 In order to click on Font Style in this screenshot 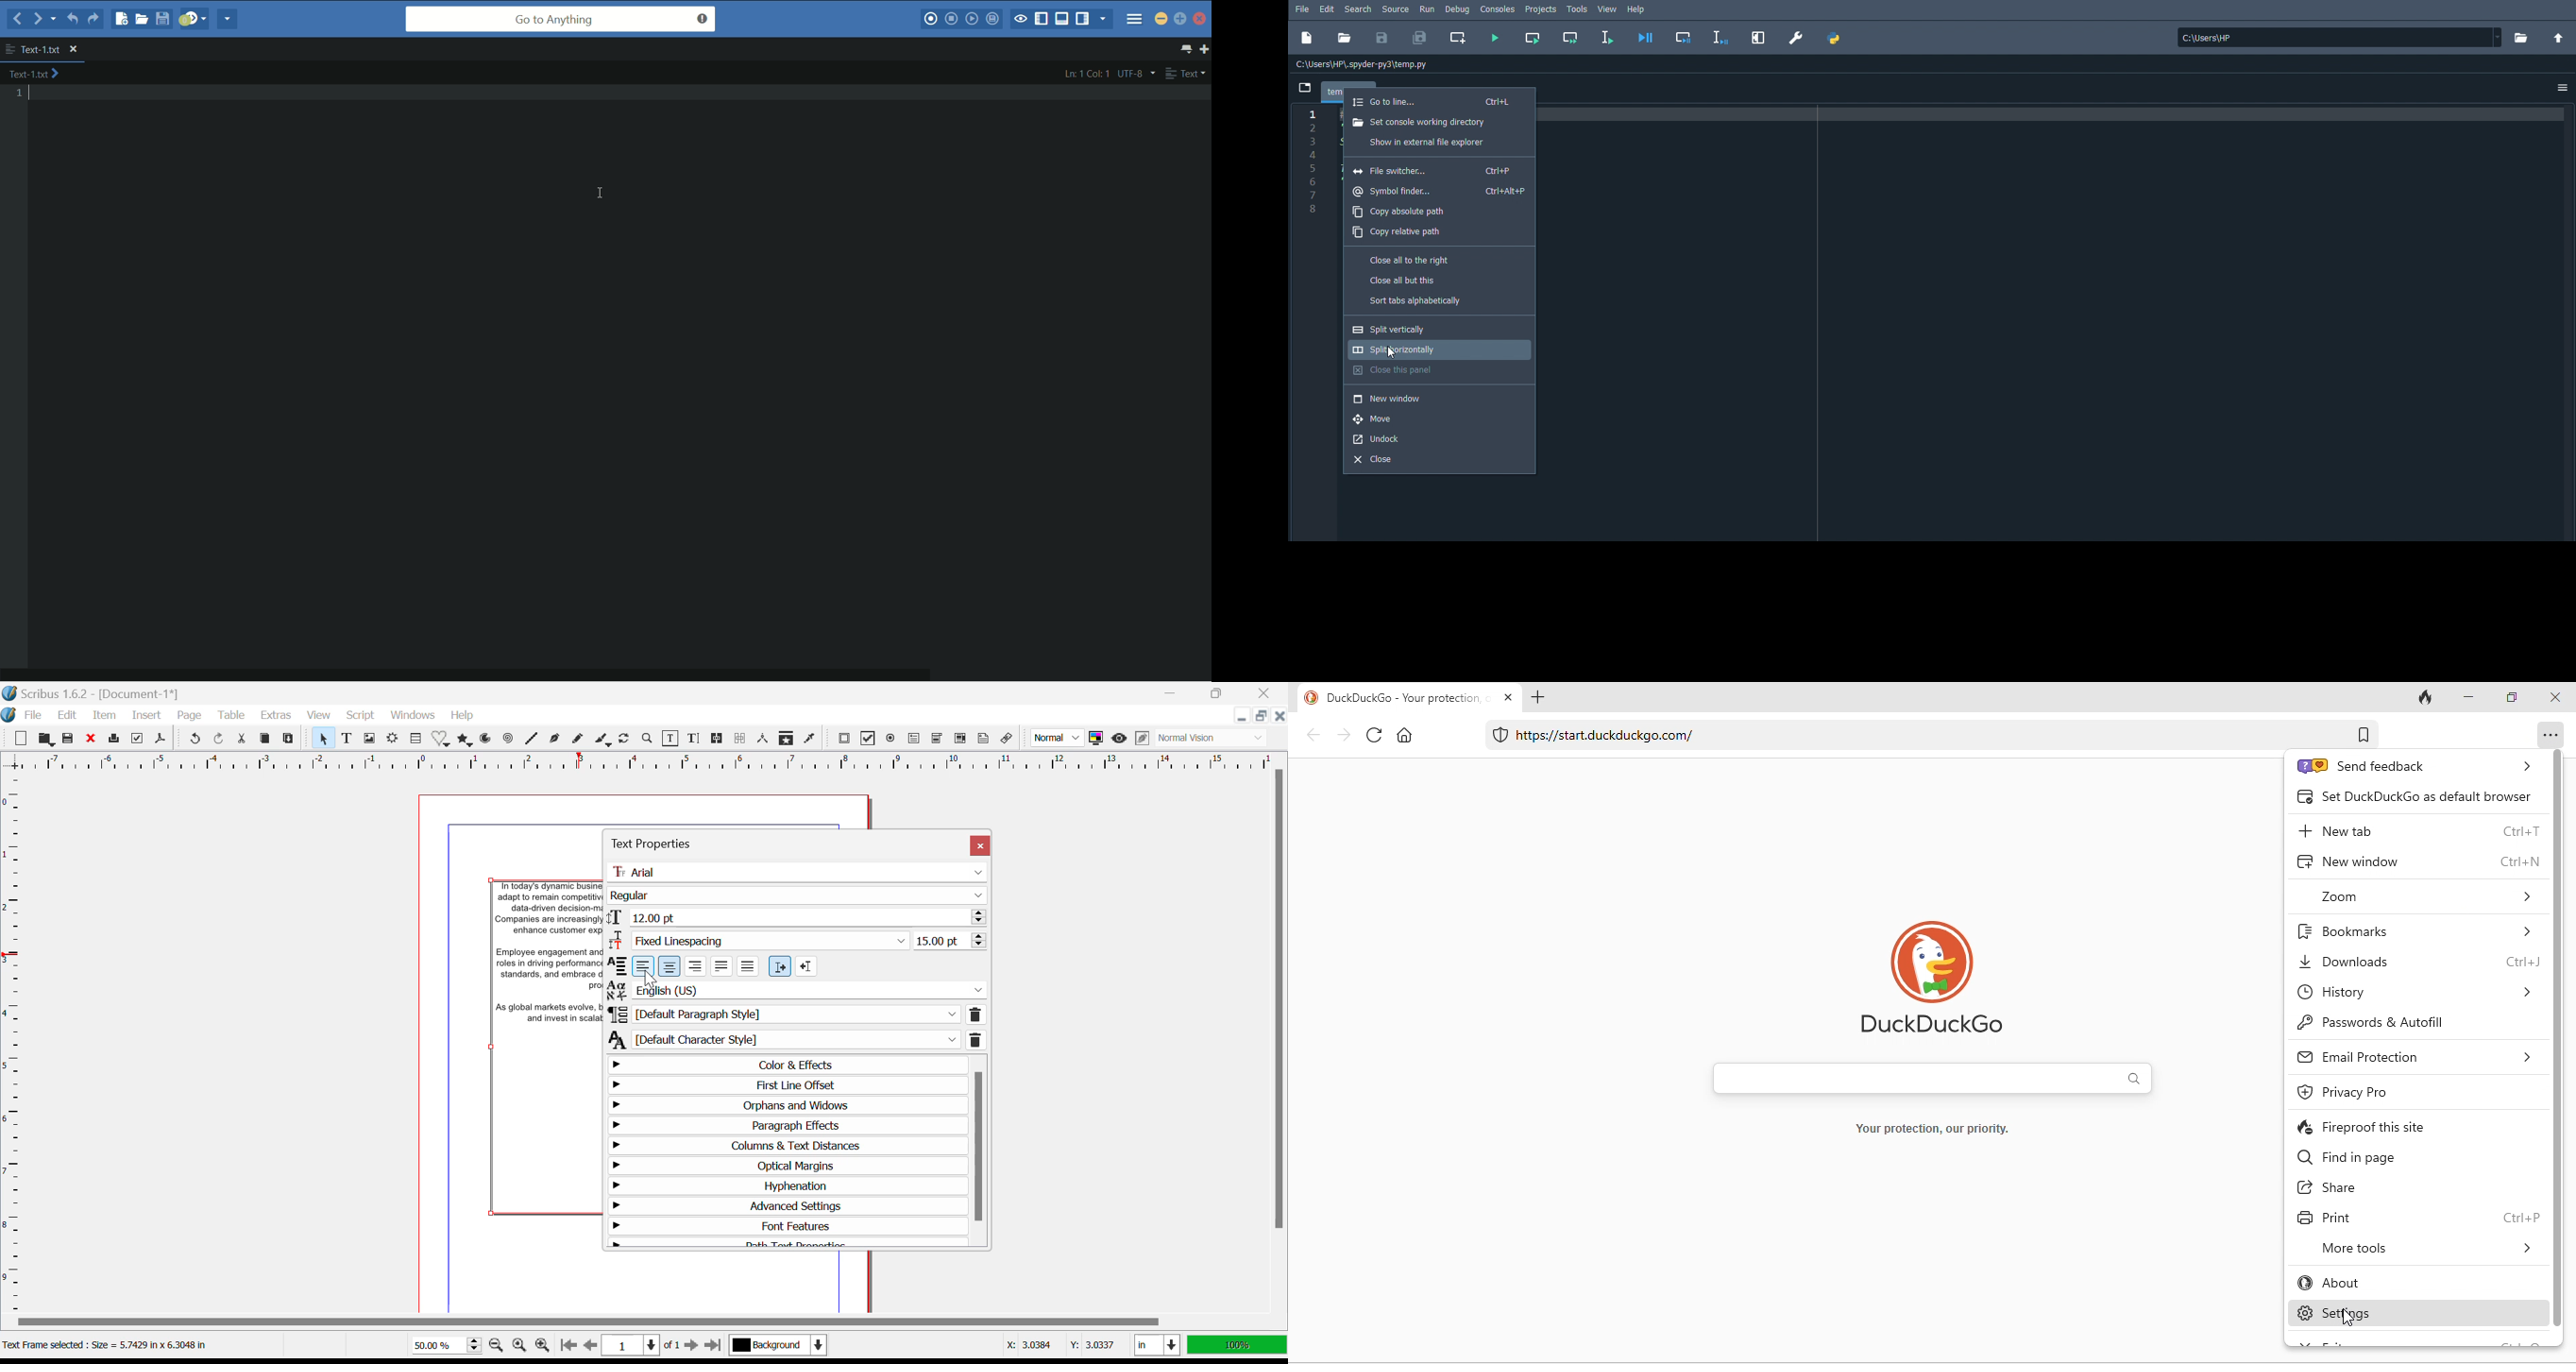, I will do `click(796, 897)`.